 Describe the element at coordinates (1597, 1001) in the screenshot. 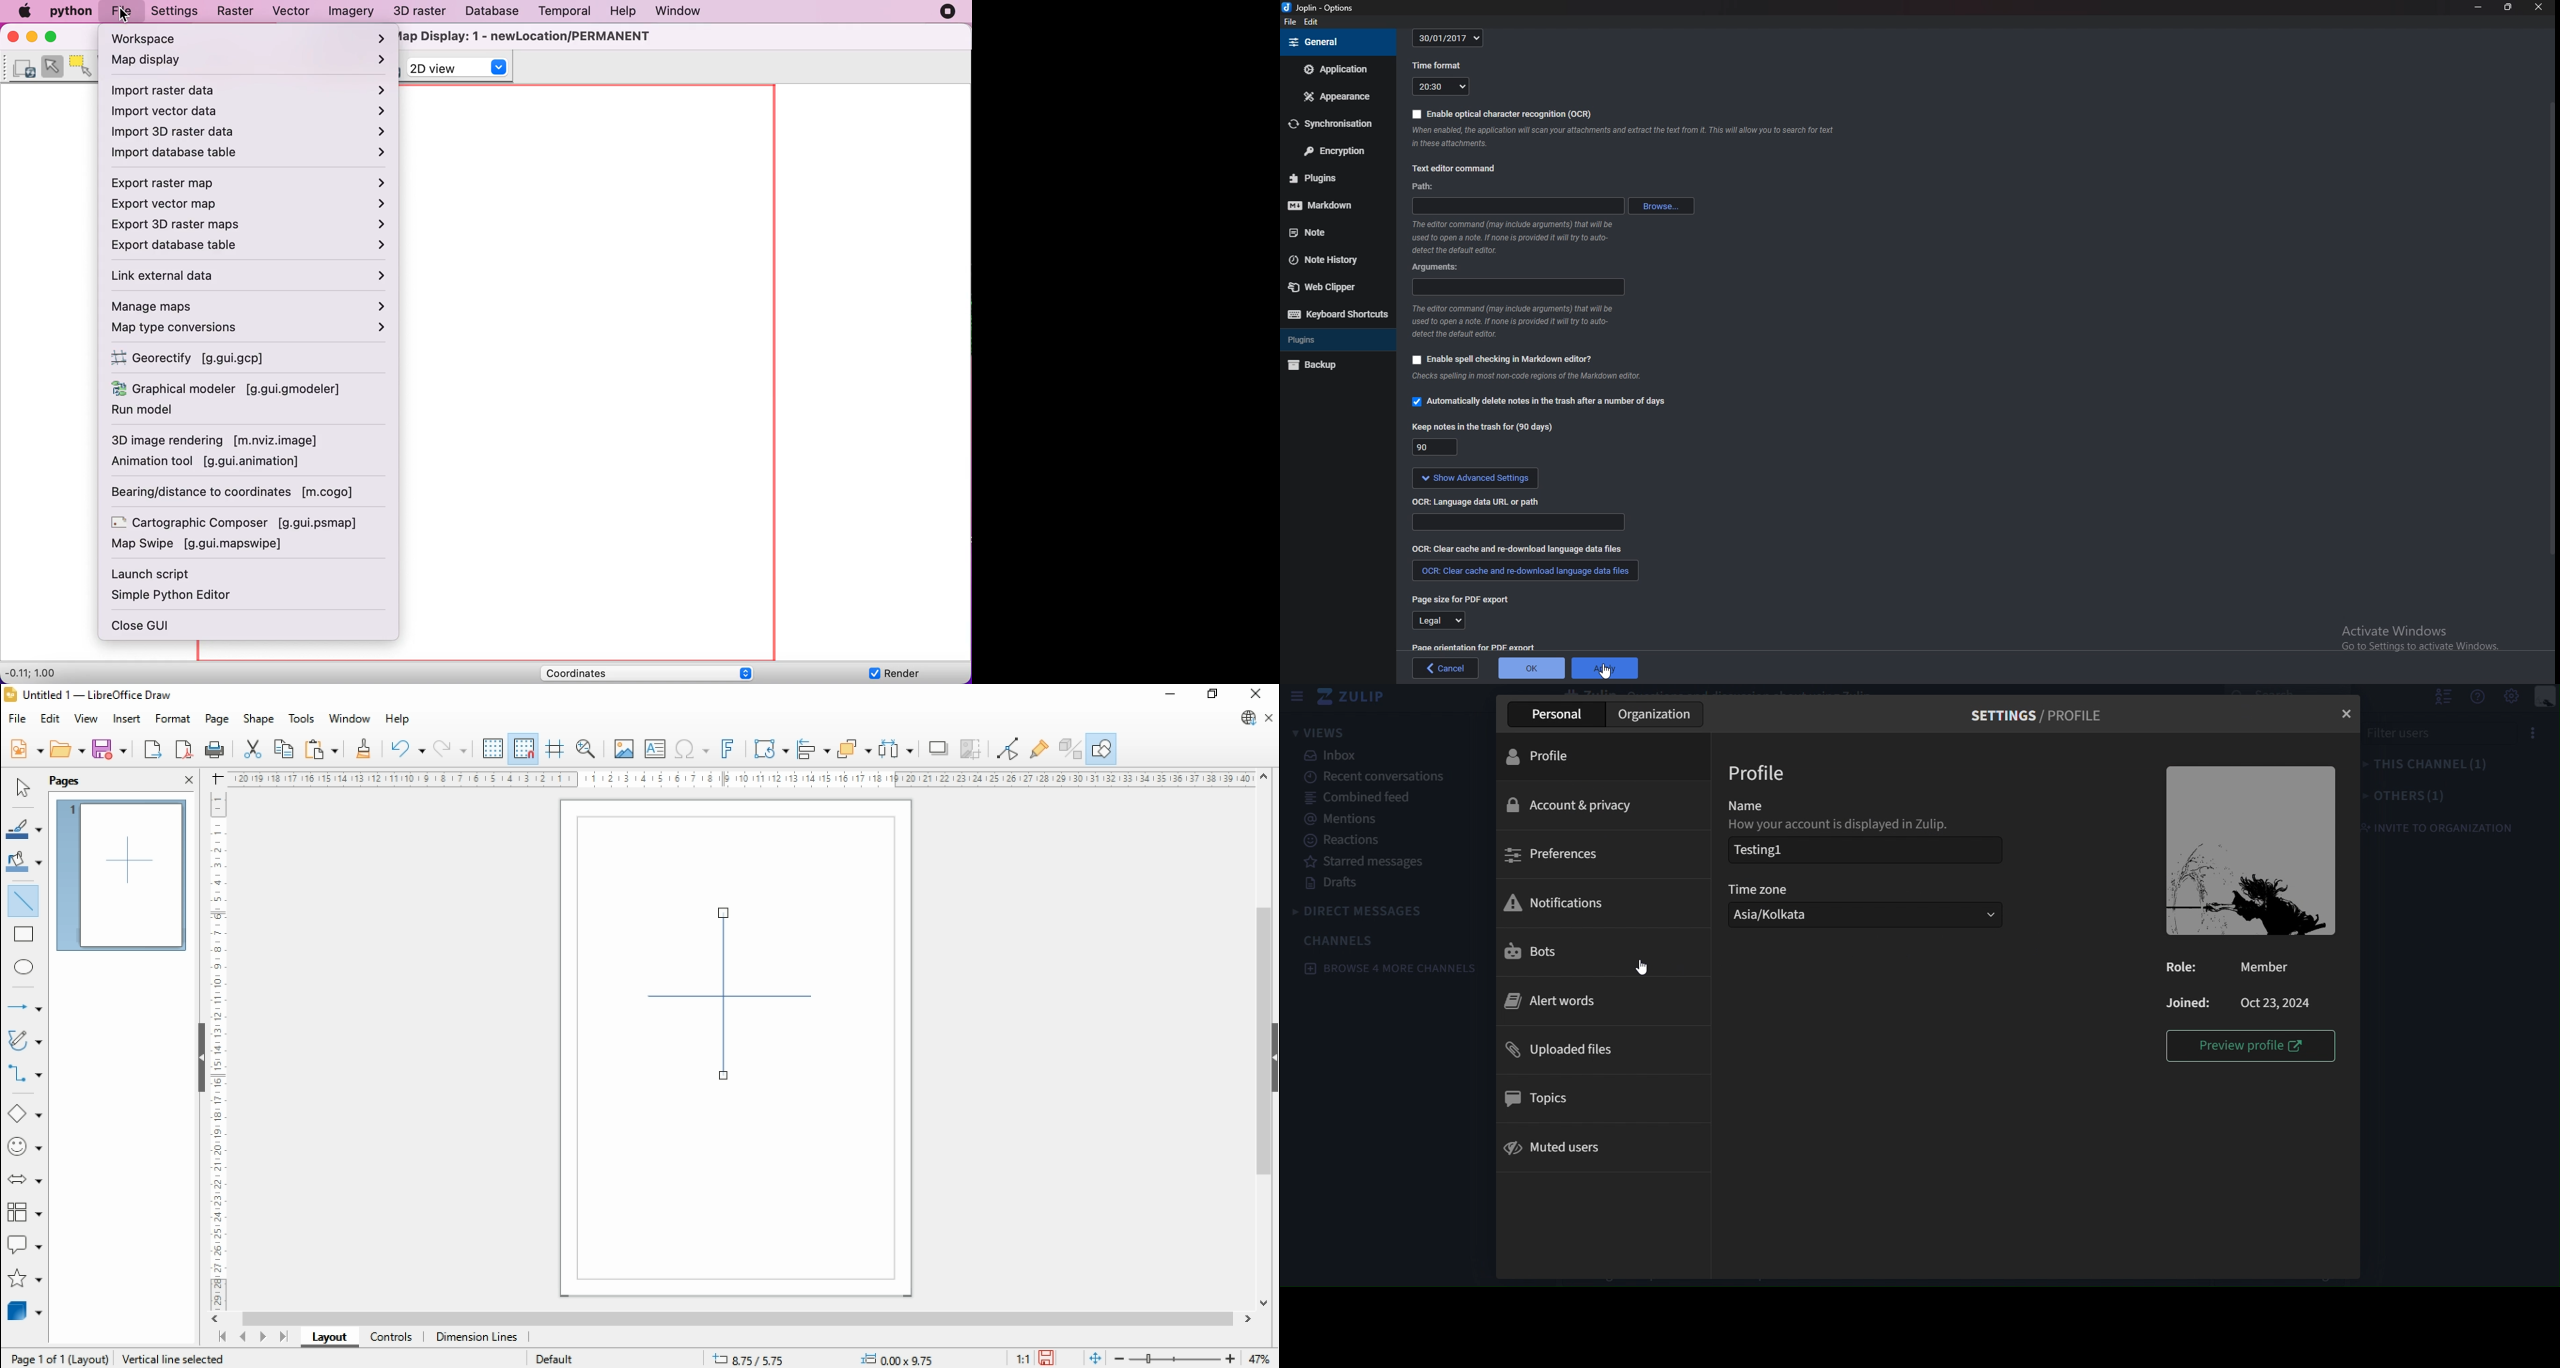

I see `alert words` at that location.